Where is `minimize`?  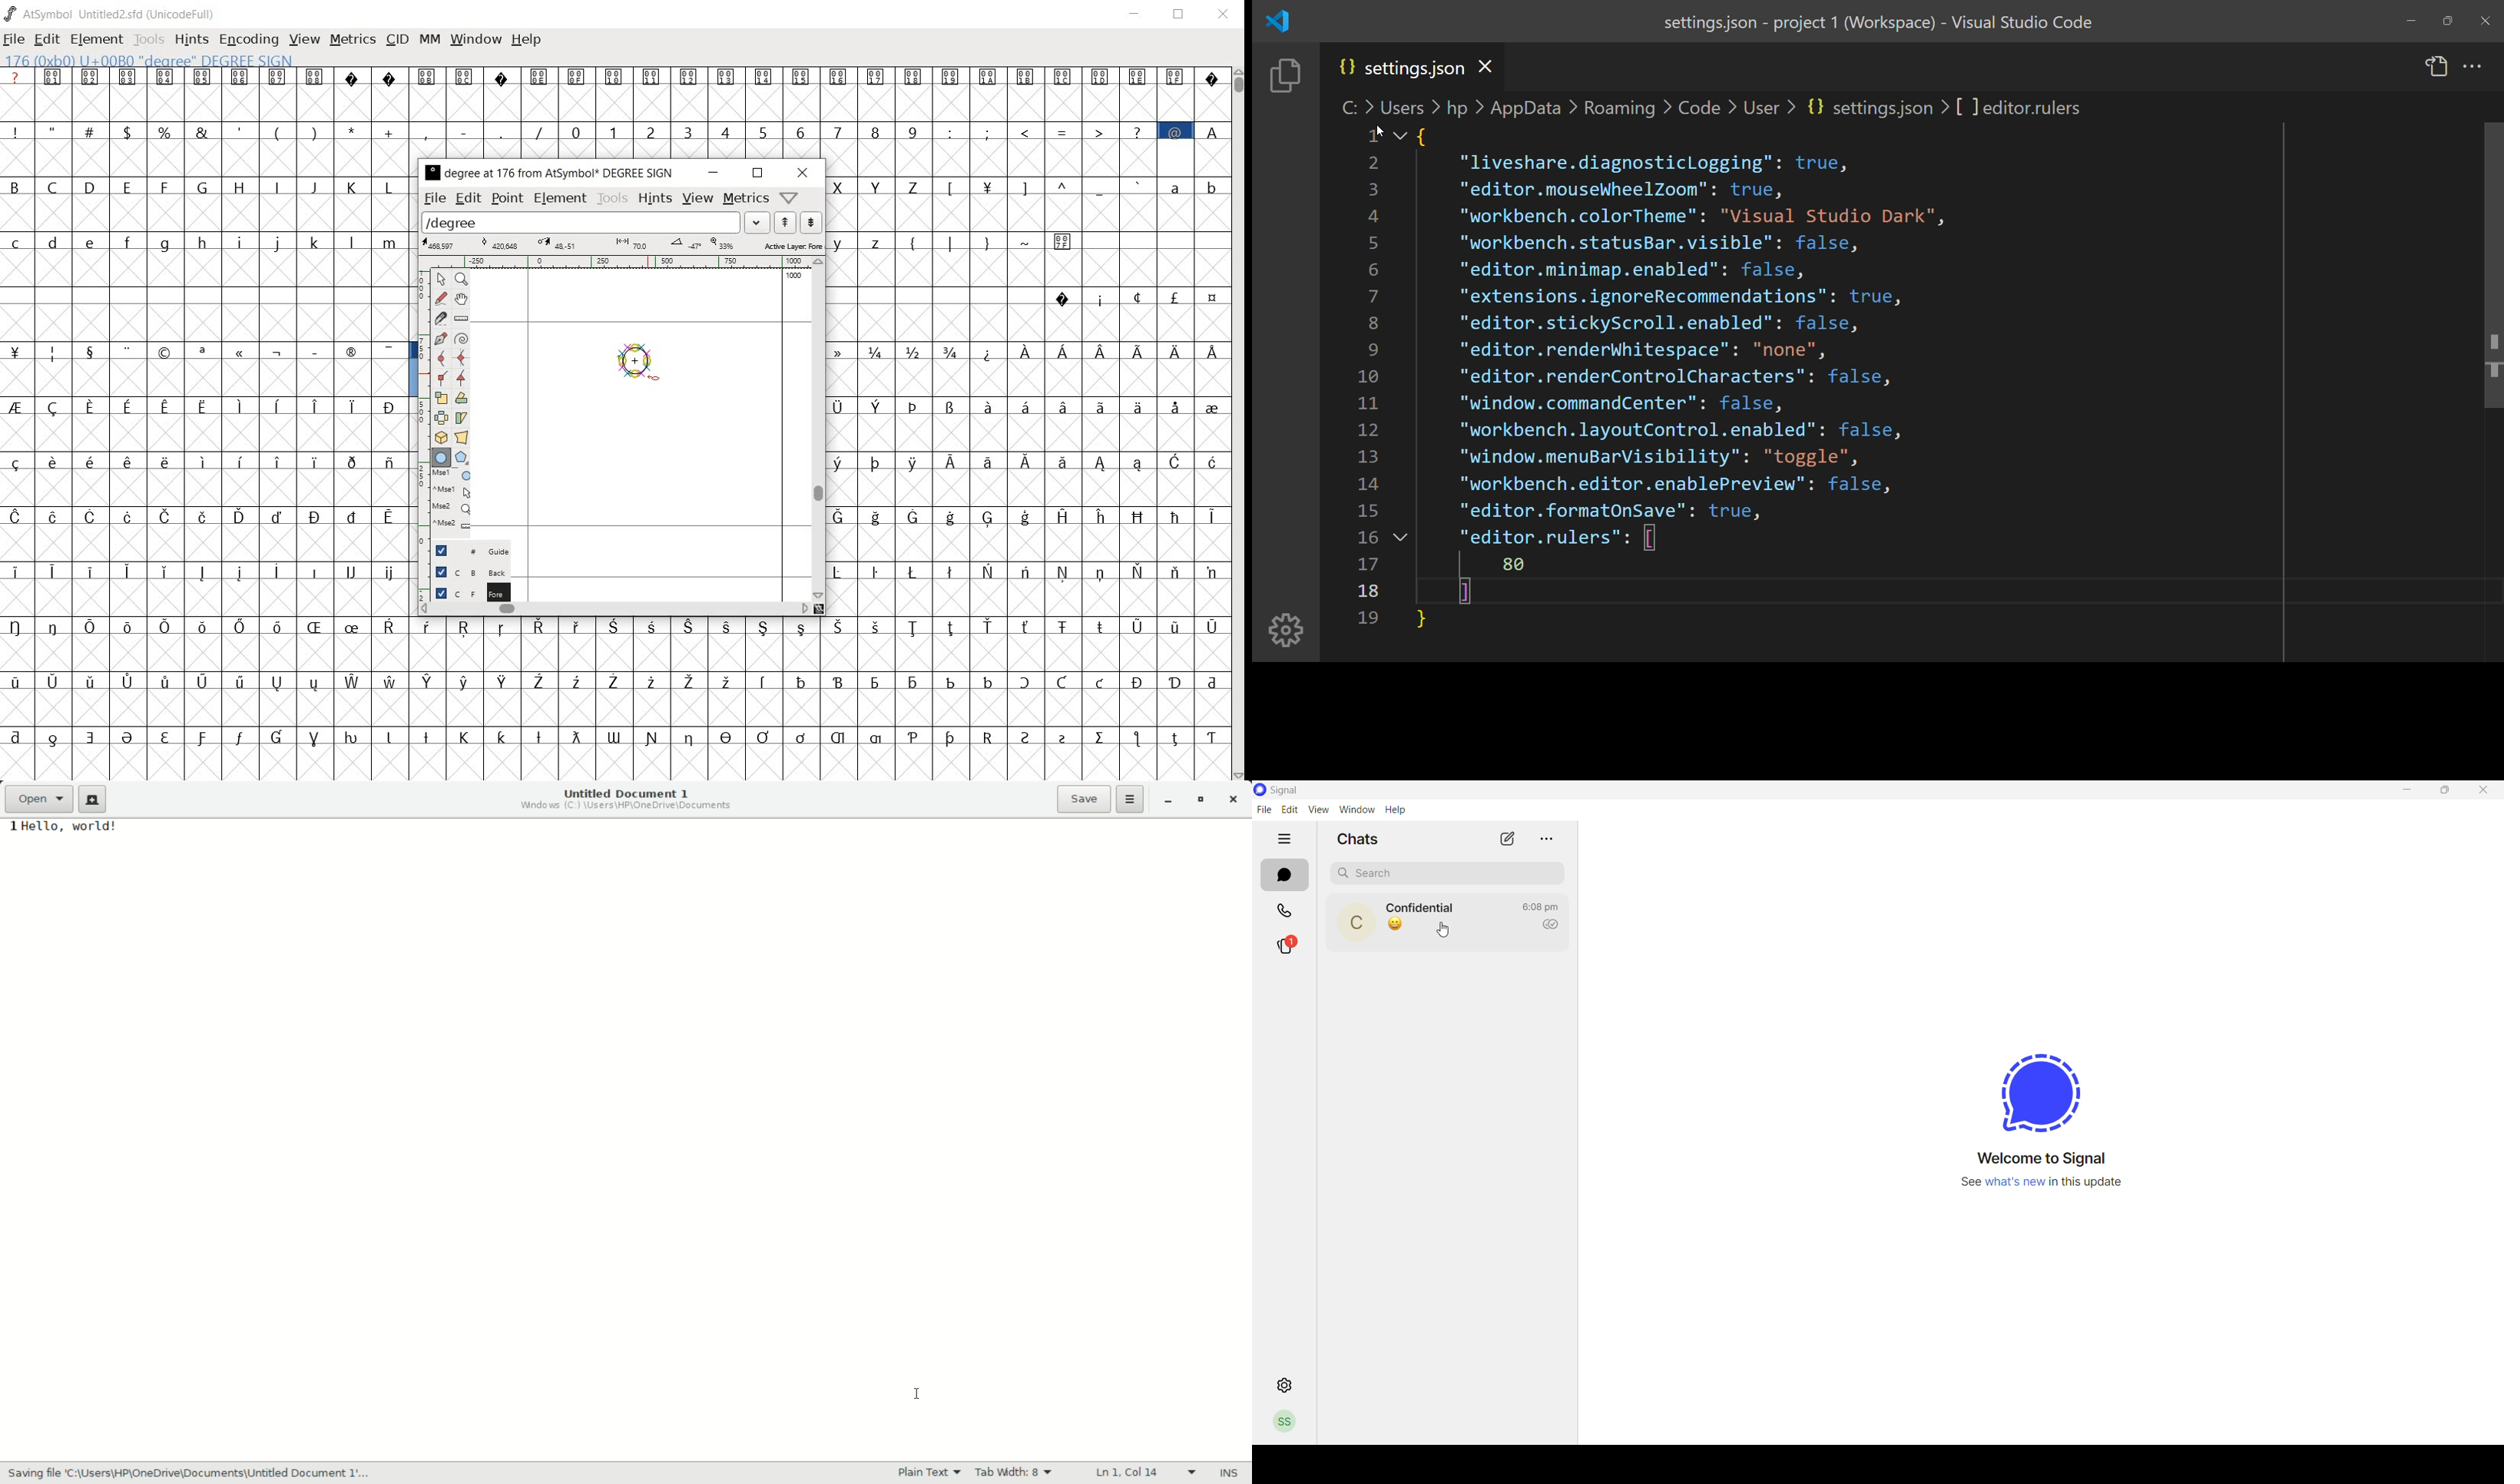
minimize is located at coordinates (2407, 791).